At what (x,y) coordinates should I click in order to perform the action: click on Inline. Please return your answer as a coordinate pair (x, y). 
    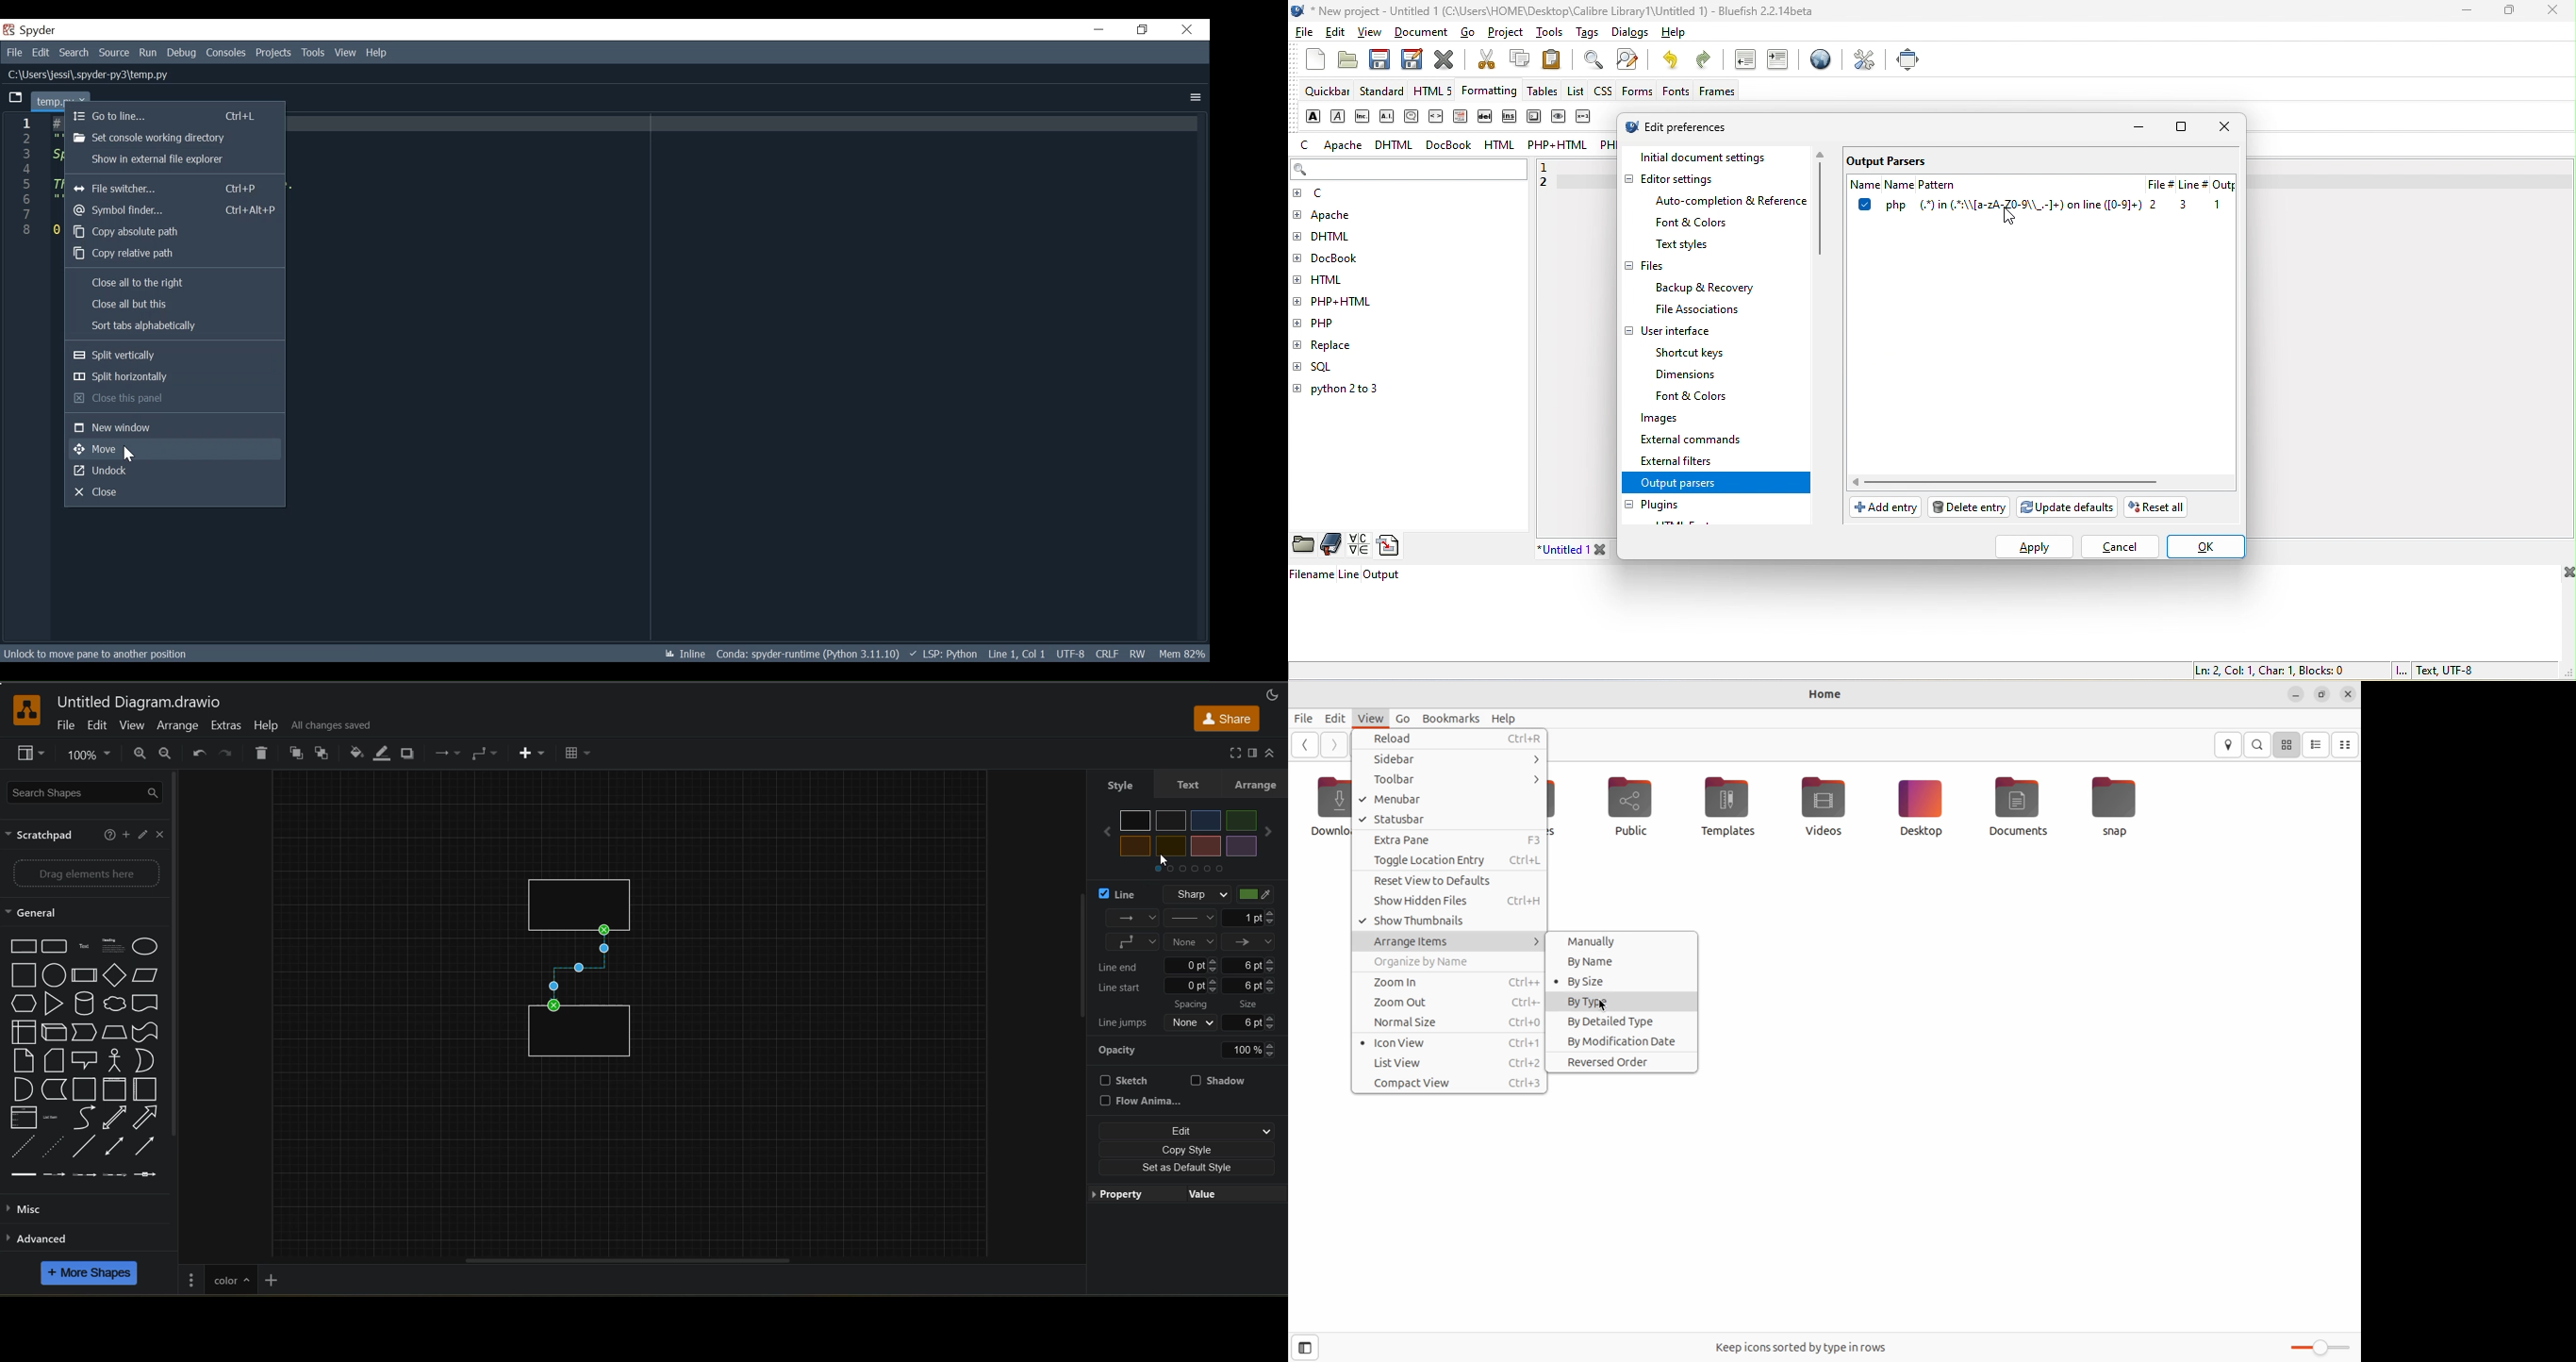
    Looking at the image, I should click on (677, 654).